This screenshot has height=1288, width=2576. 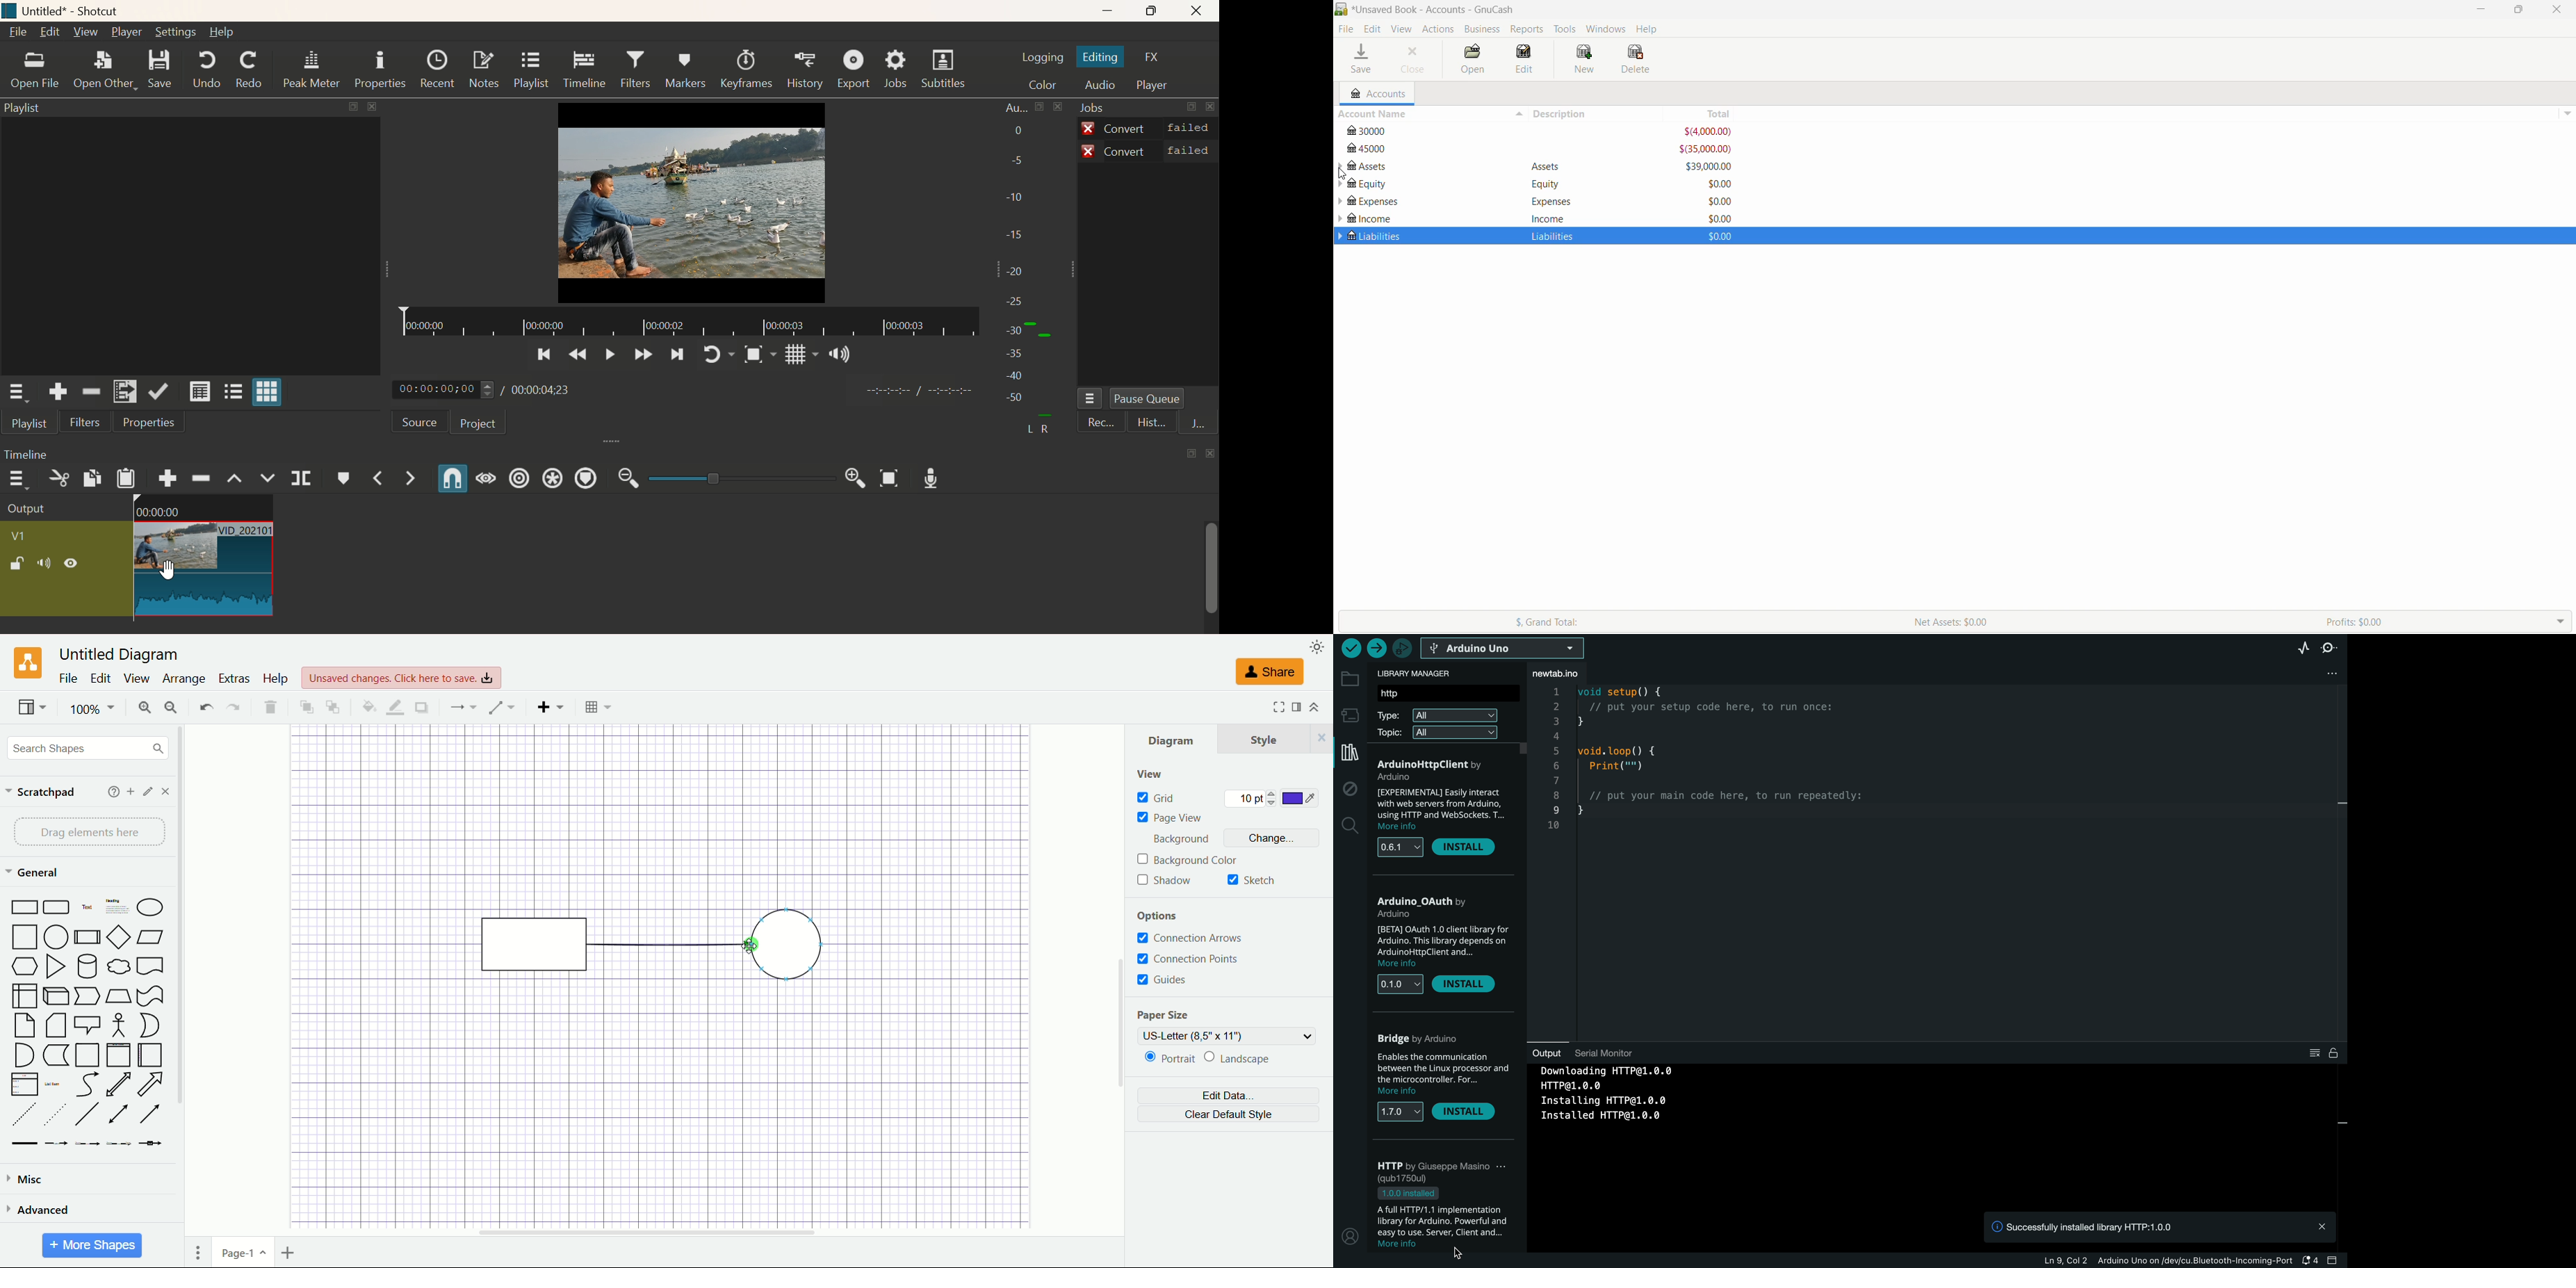 What do you see at coordinates (806, 70) in the screenshot?
I see `History` at bounding box center [806, 70].